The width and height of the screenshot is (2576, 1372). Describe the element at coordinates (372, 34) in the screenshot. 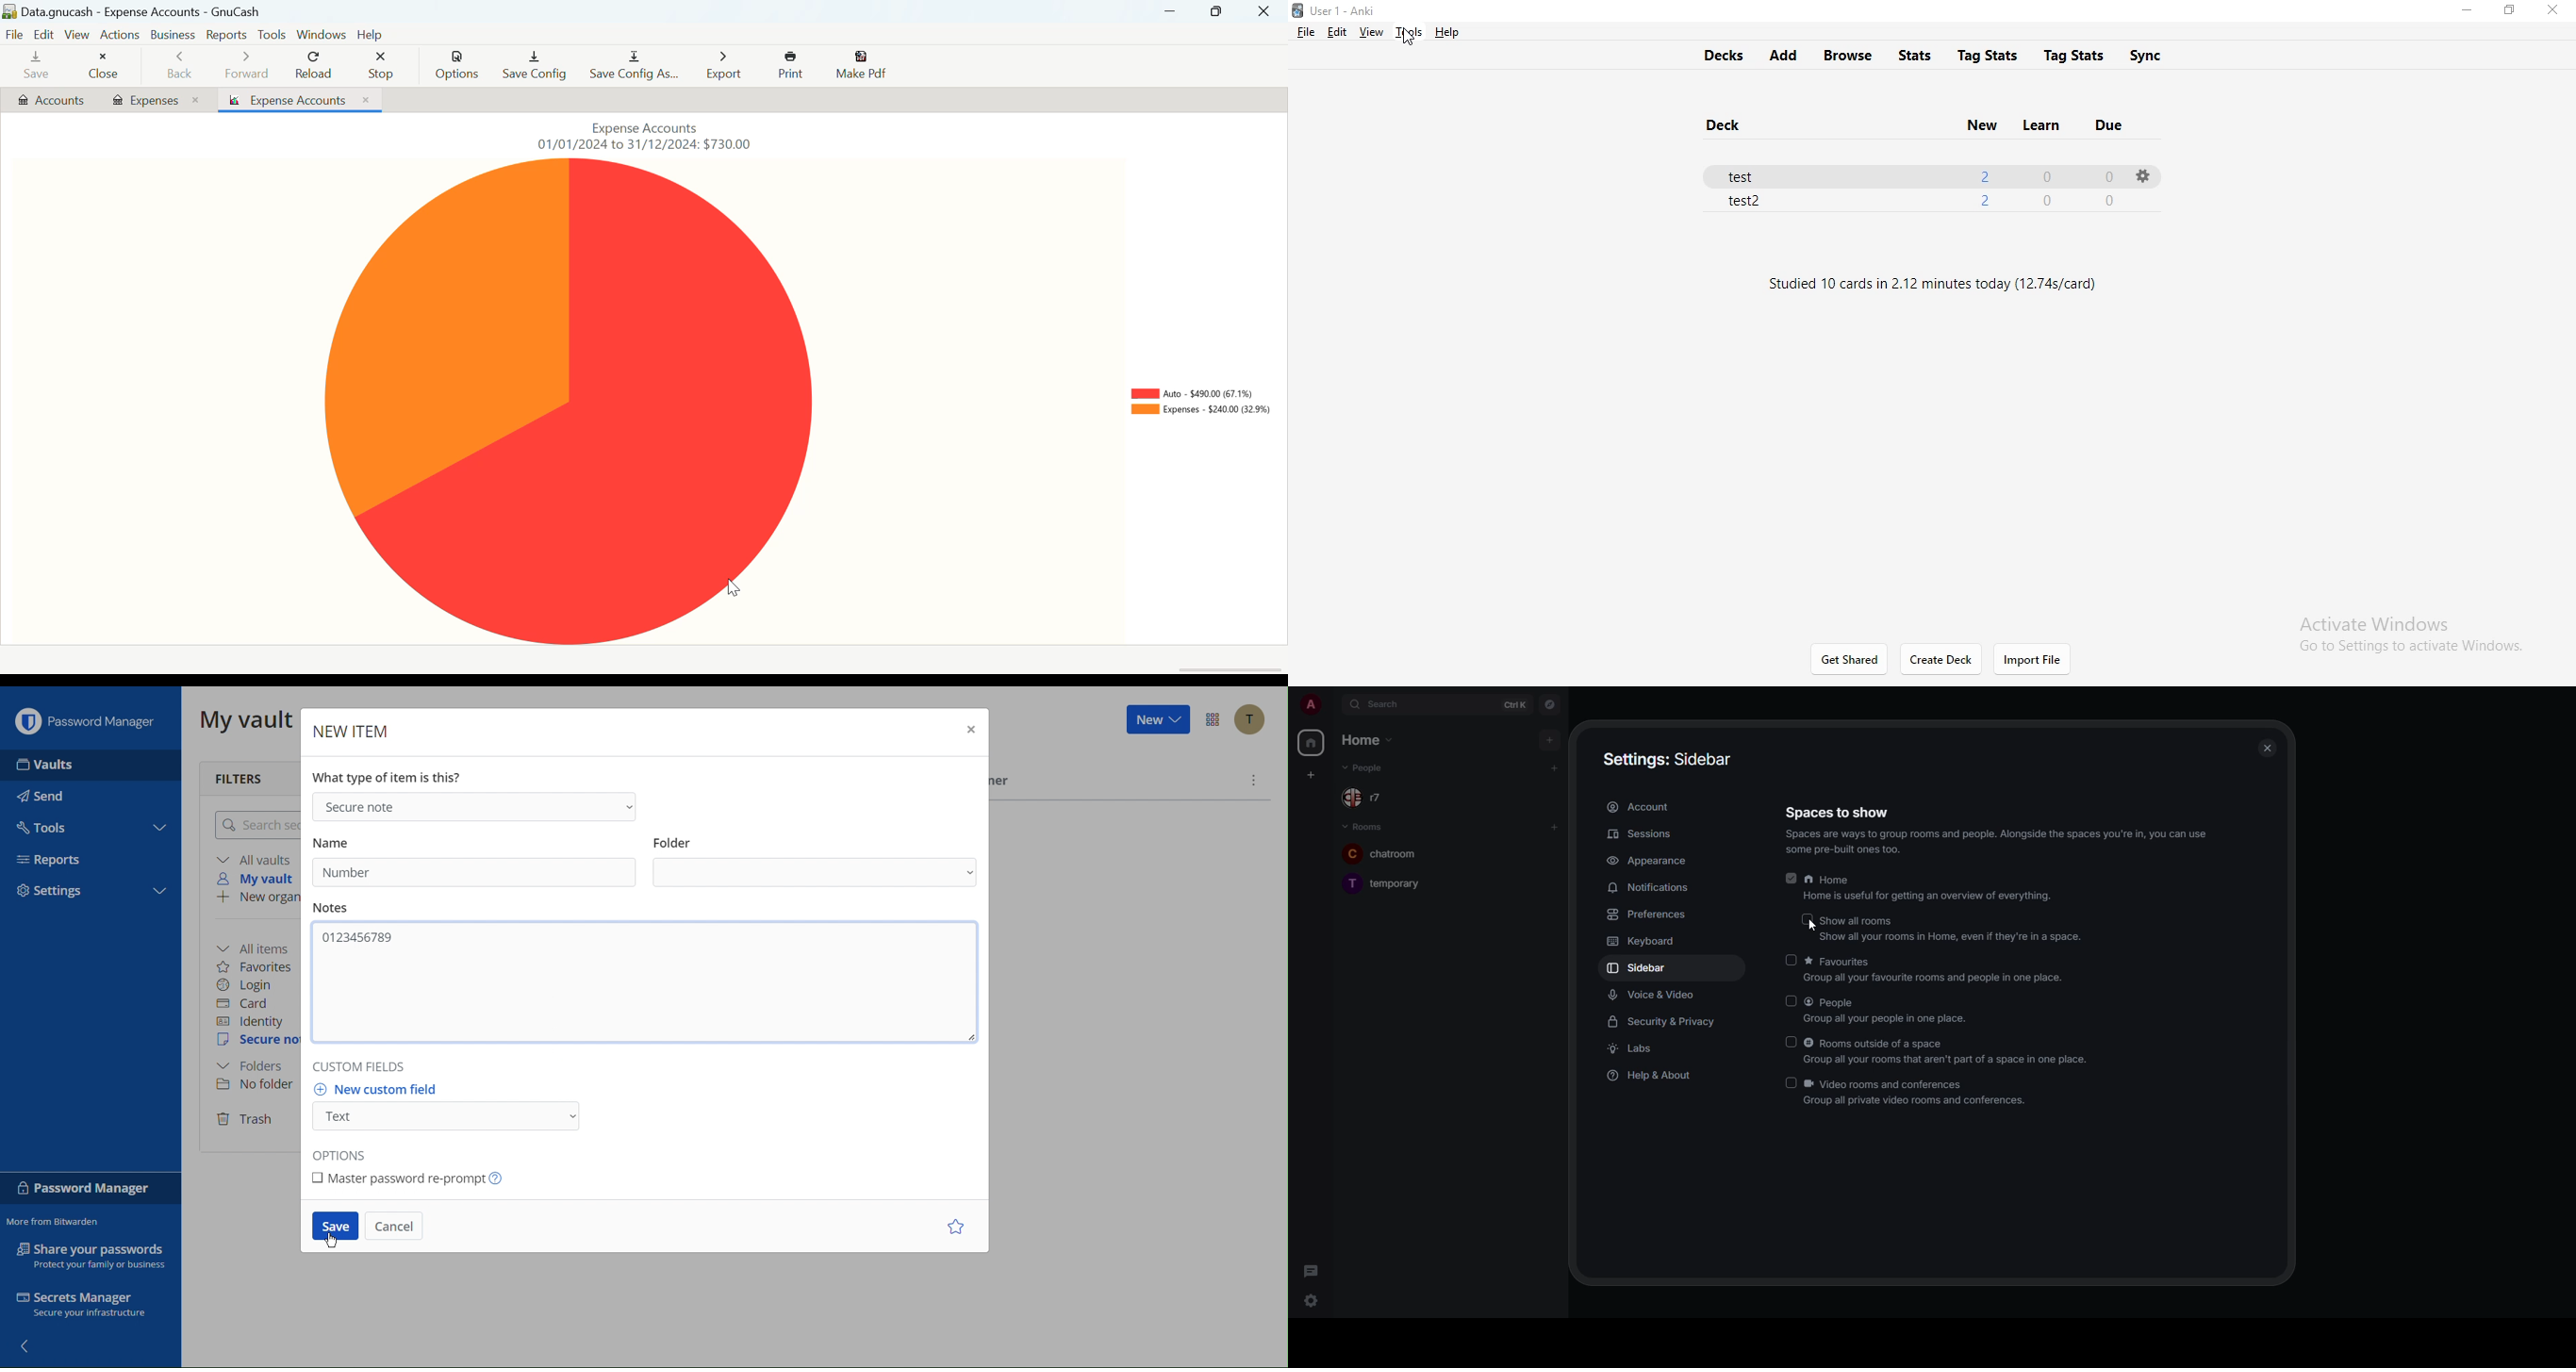

I see `Help` at that location.